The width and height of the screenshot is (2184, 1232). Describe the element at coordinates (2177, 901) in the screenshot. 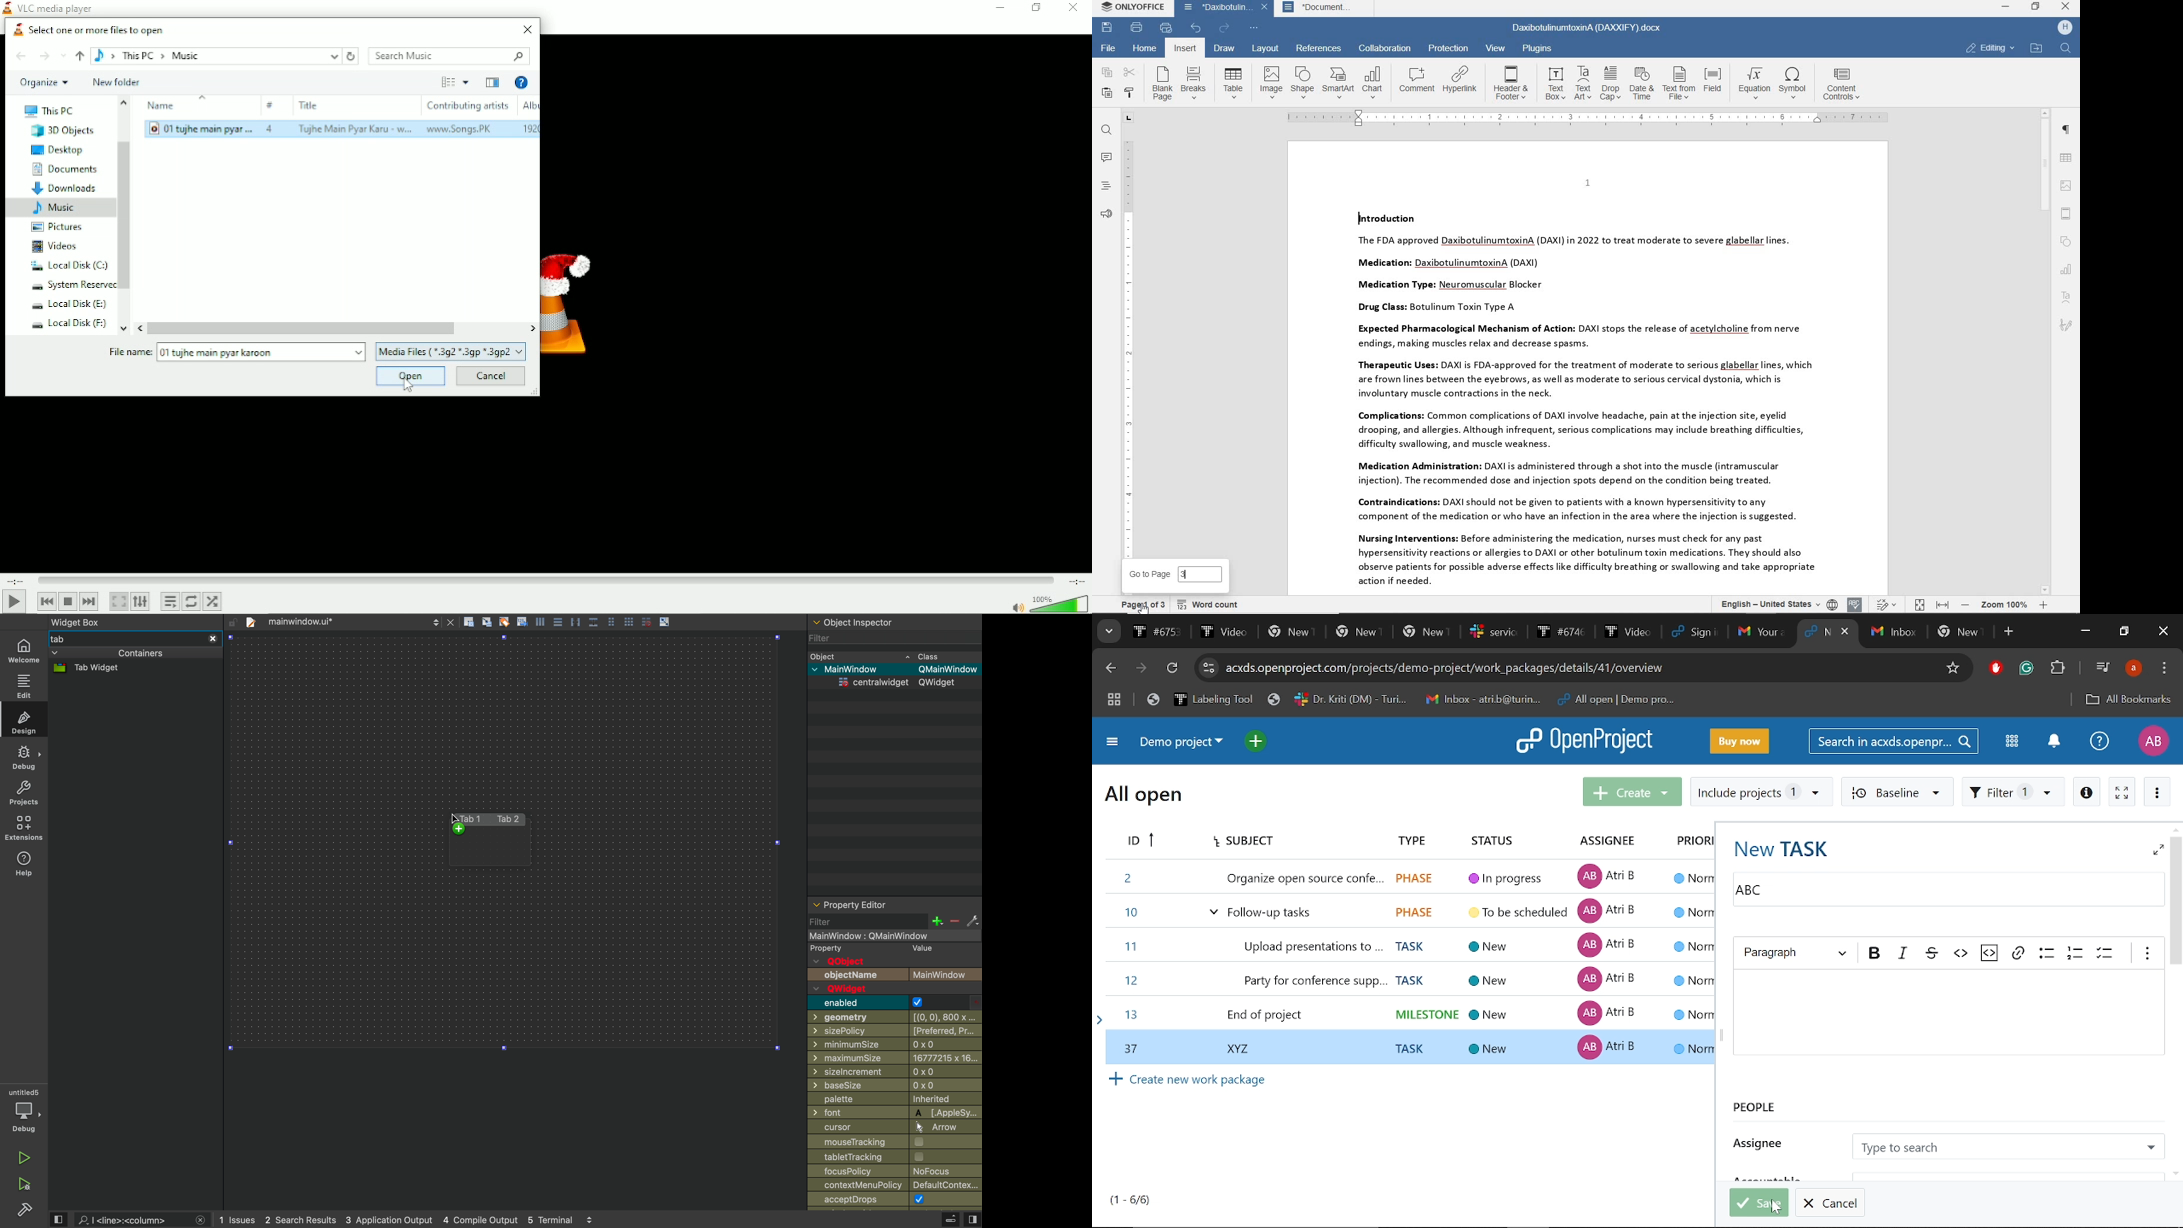

I see `Vertical scrollbar` at that location.